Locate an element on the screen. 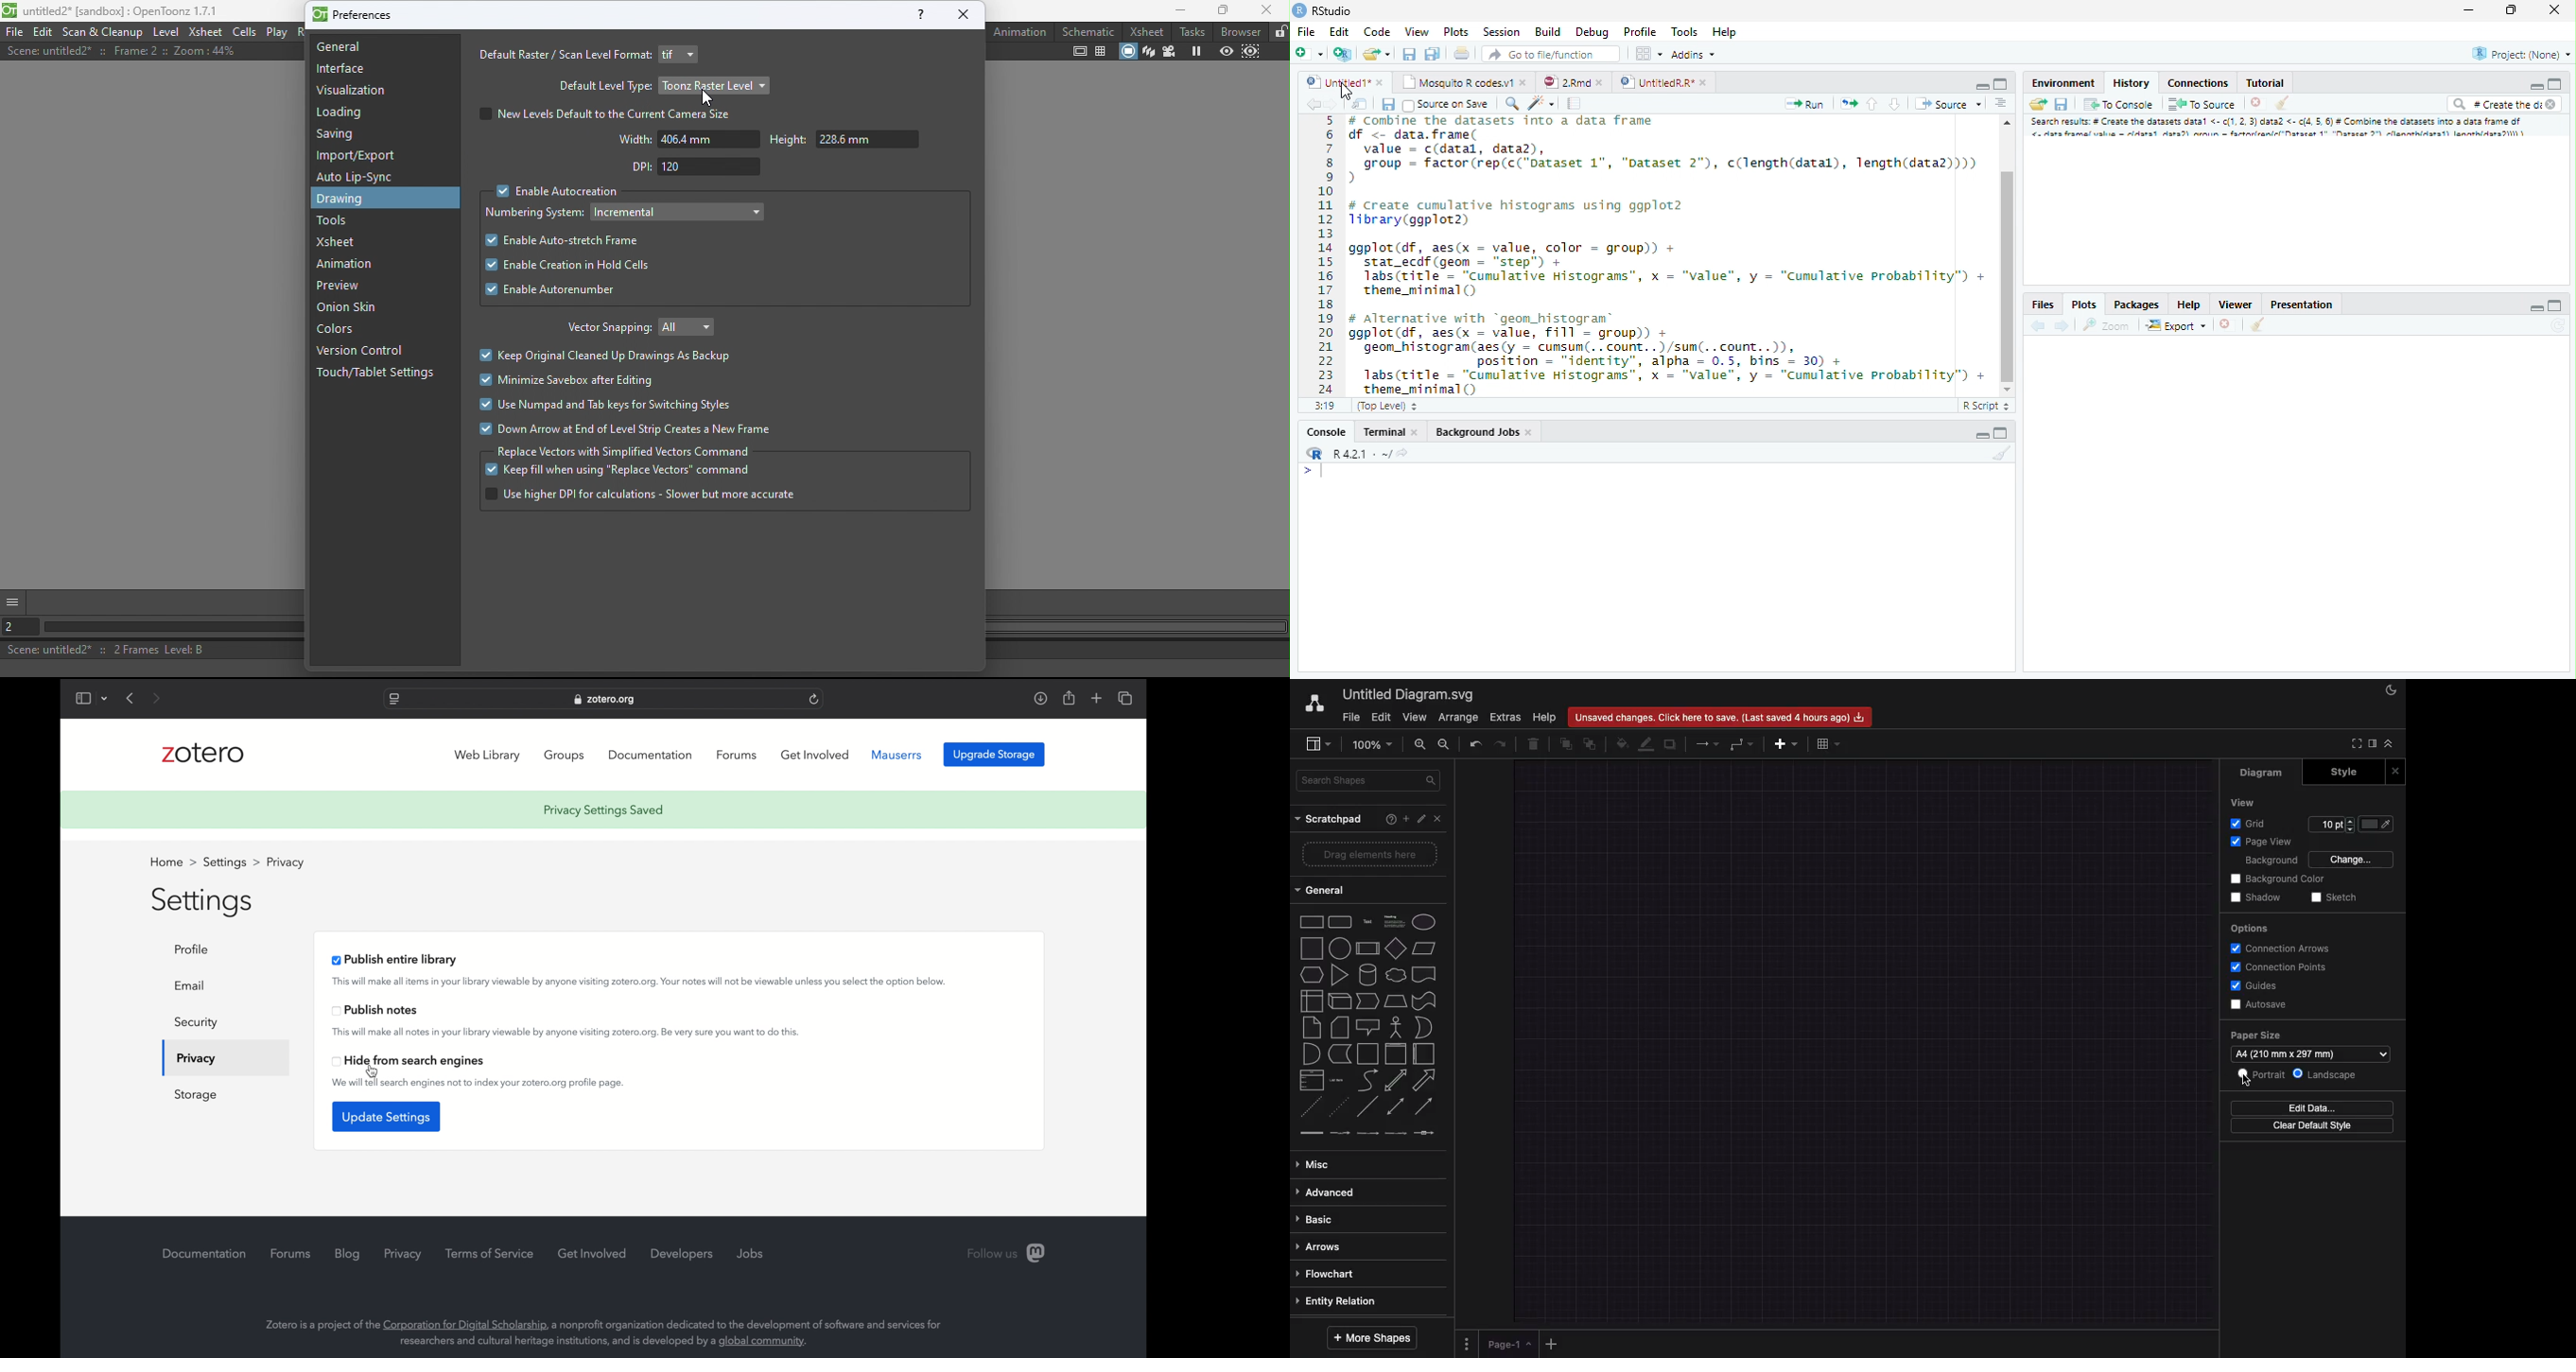 Image resolution: width=2576 pixels, height=1372 pixels. Browser is located at coordinates (1238, 31).